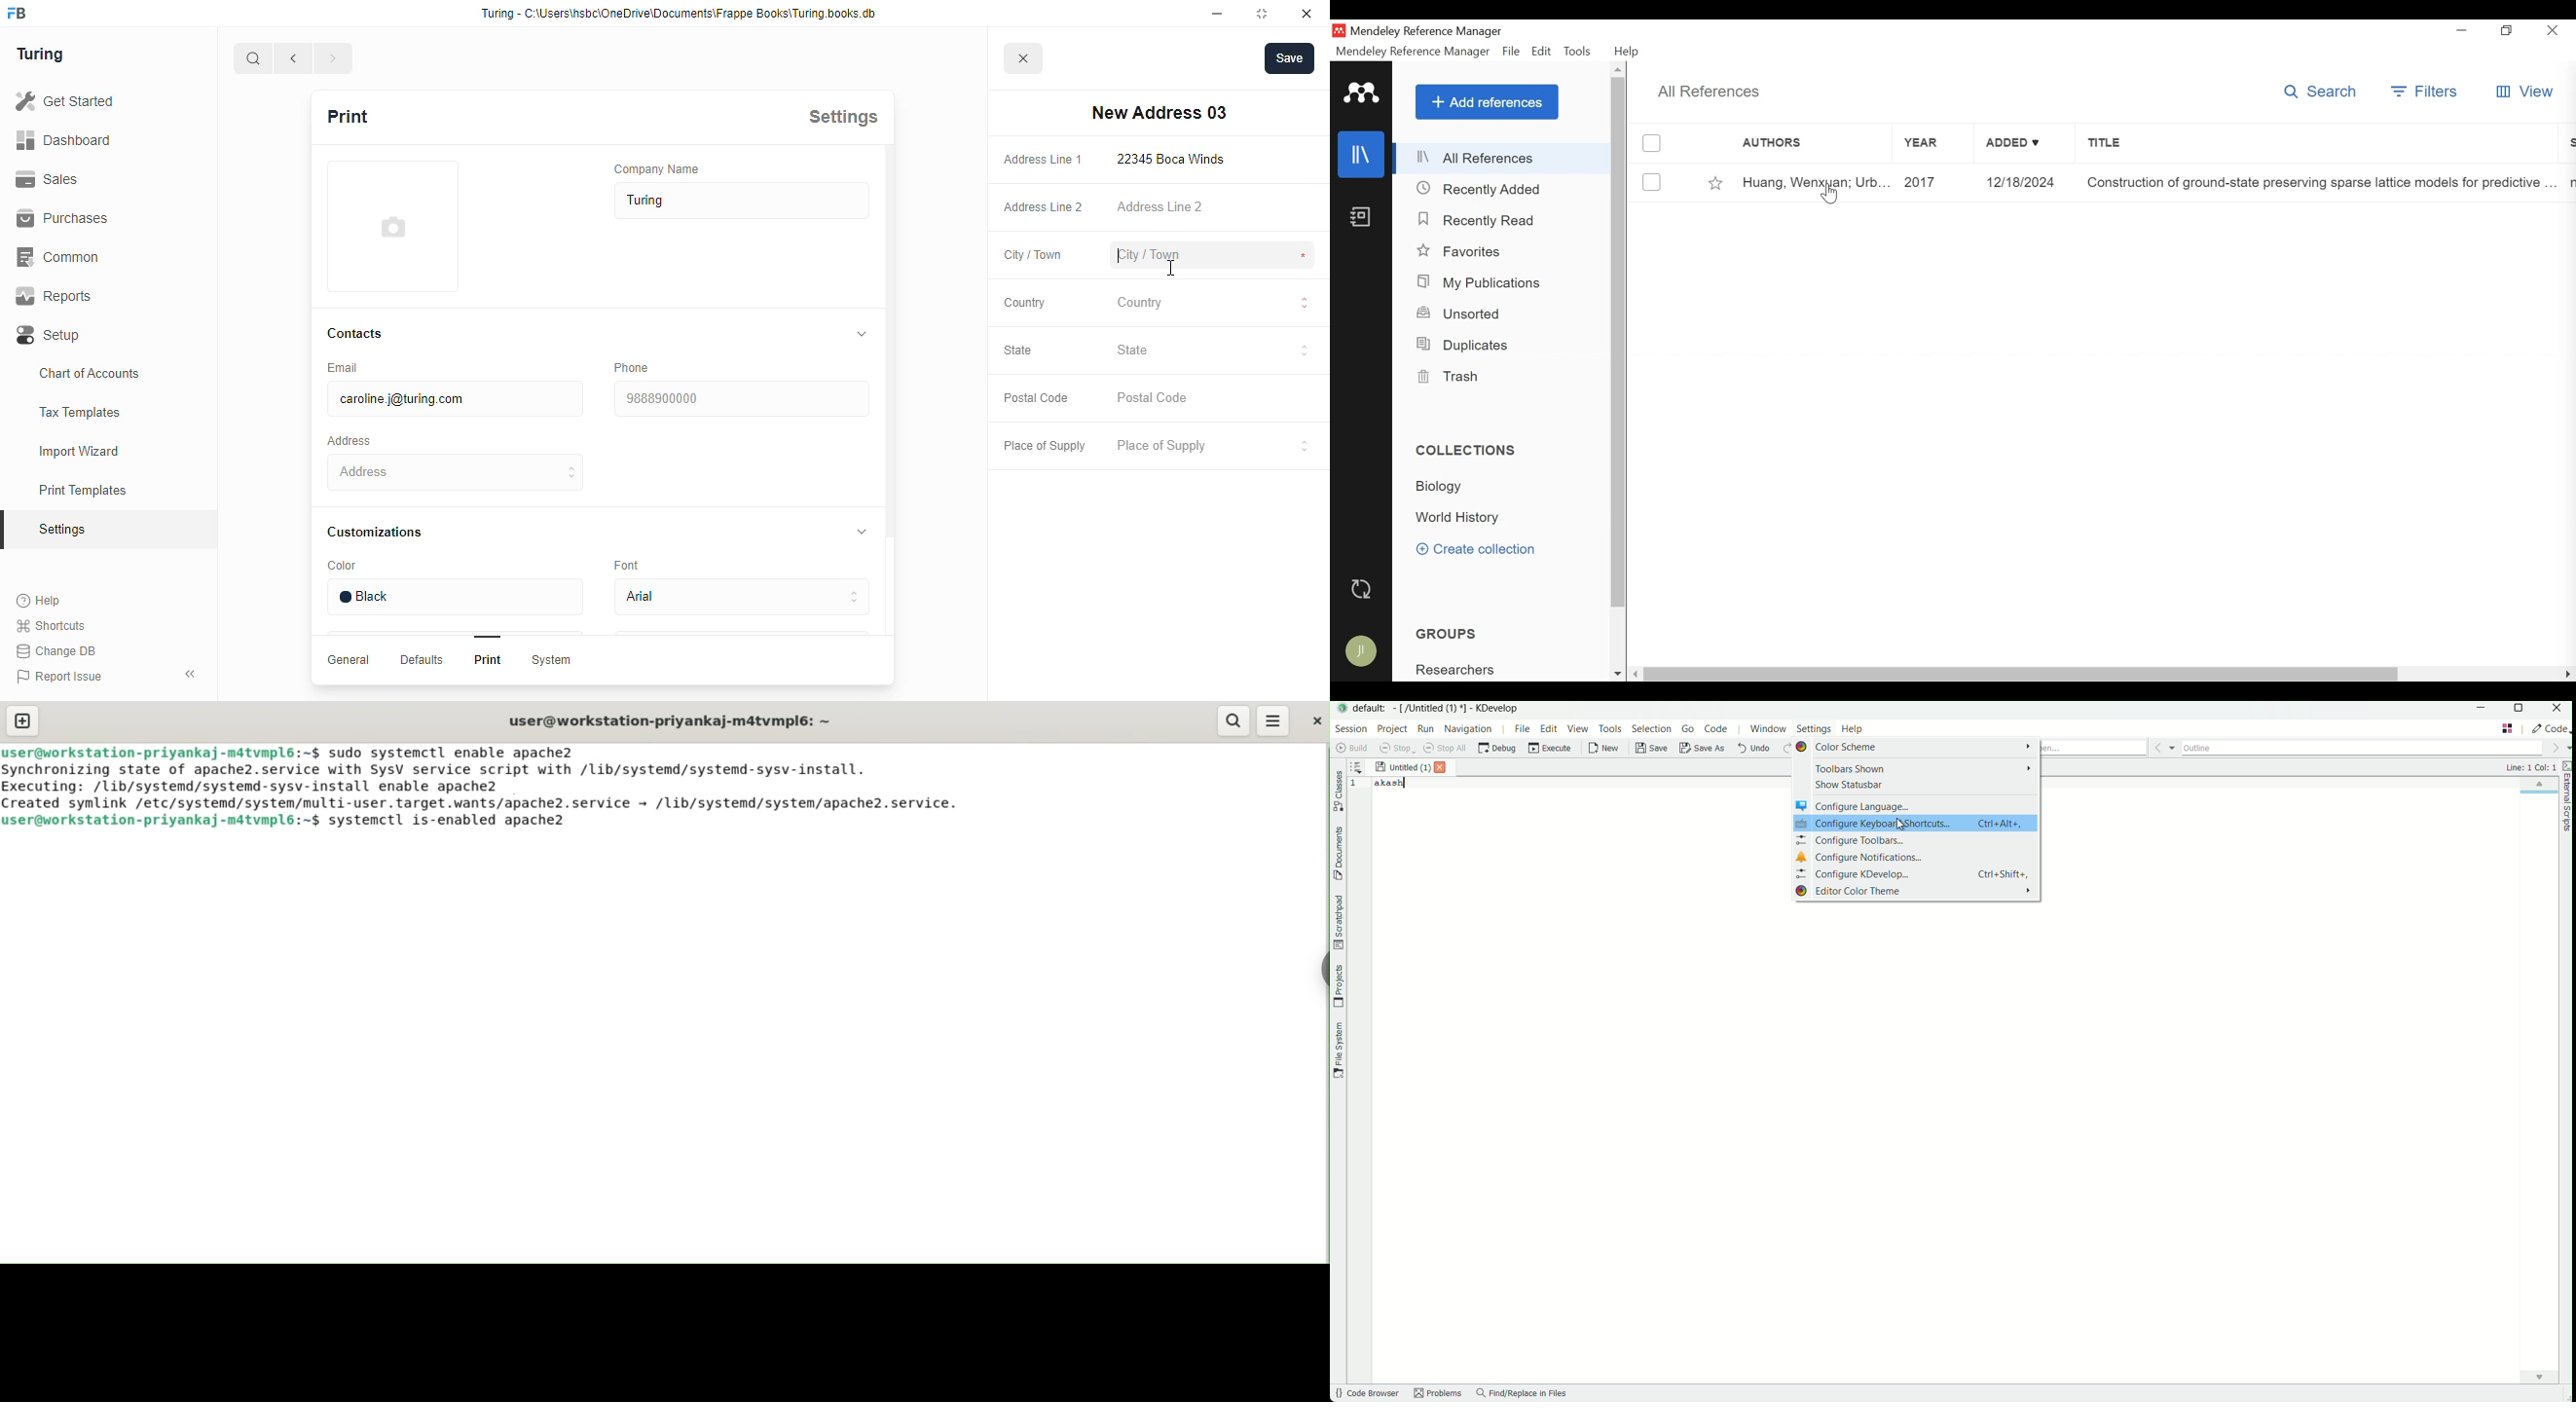 Image resolution: width=2576 pixels, height=1428 pixels. I want to click on Print, so click(488, 659).